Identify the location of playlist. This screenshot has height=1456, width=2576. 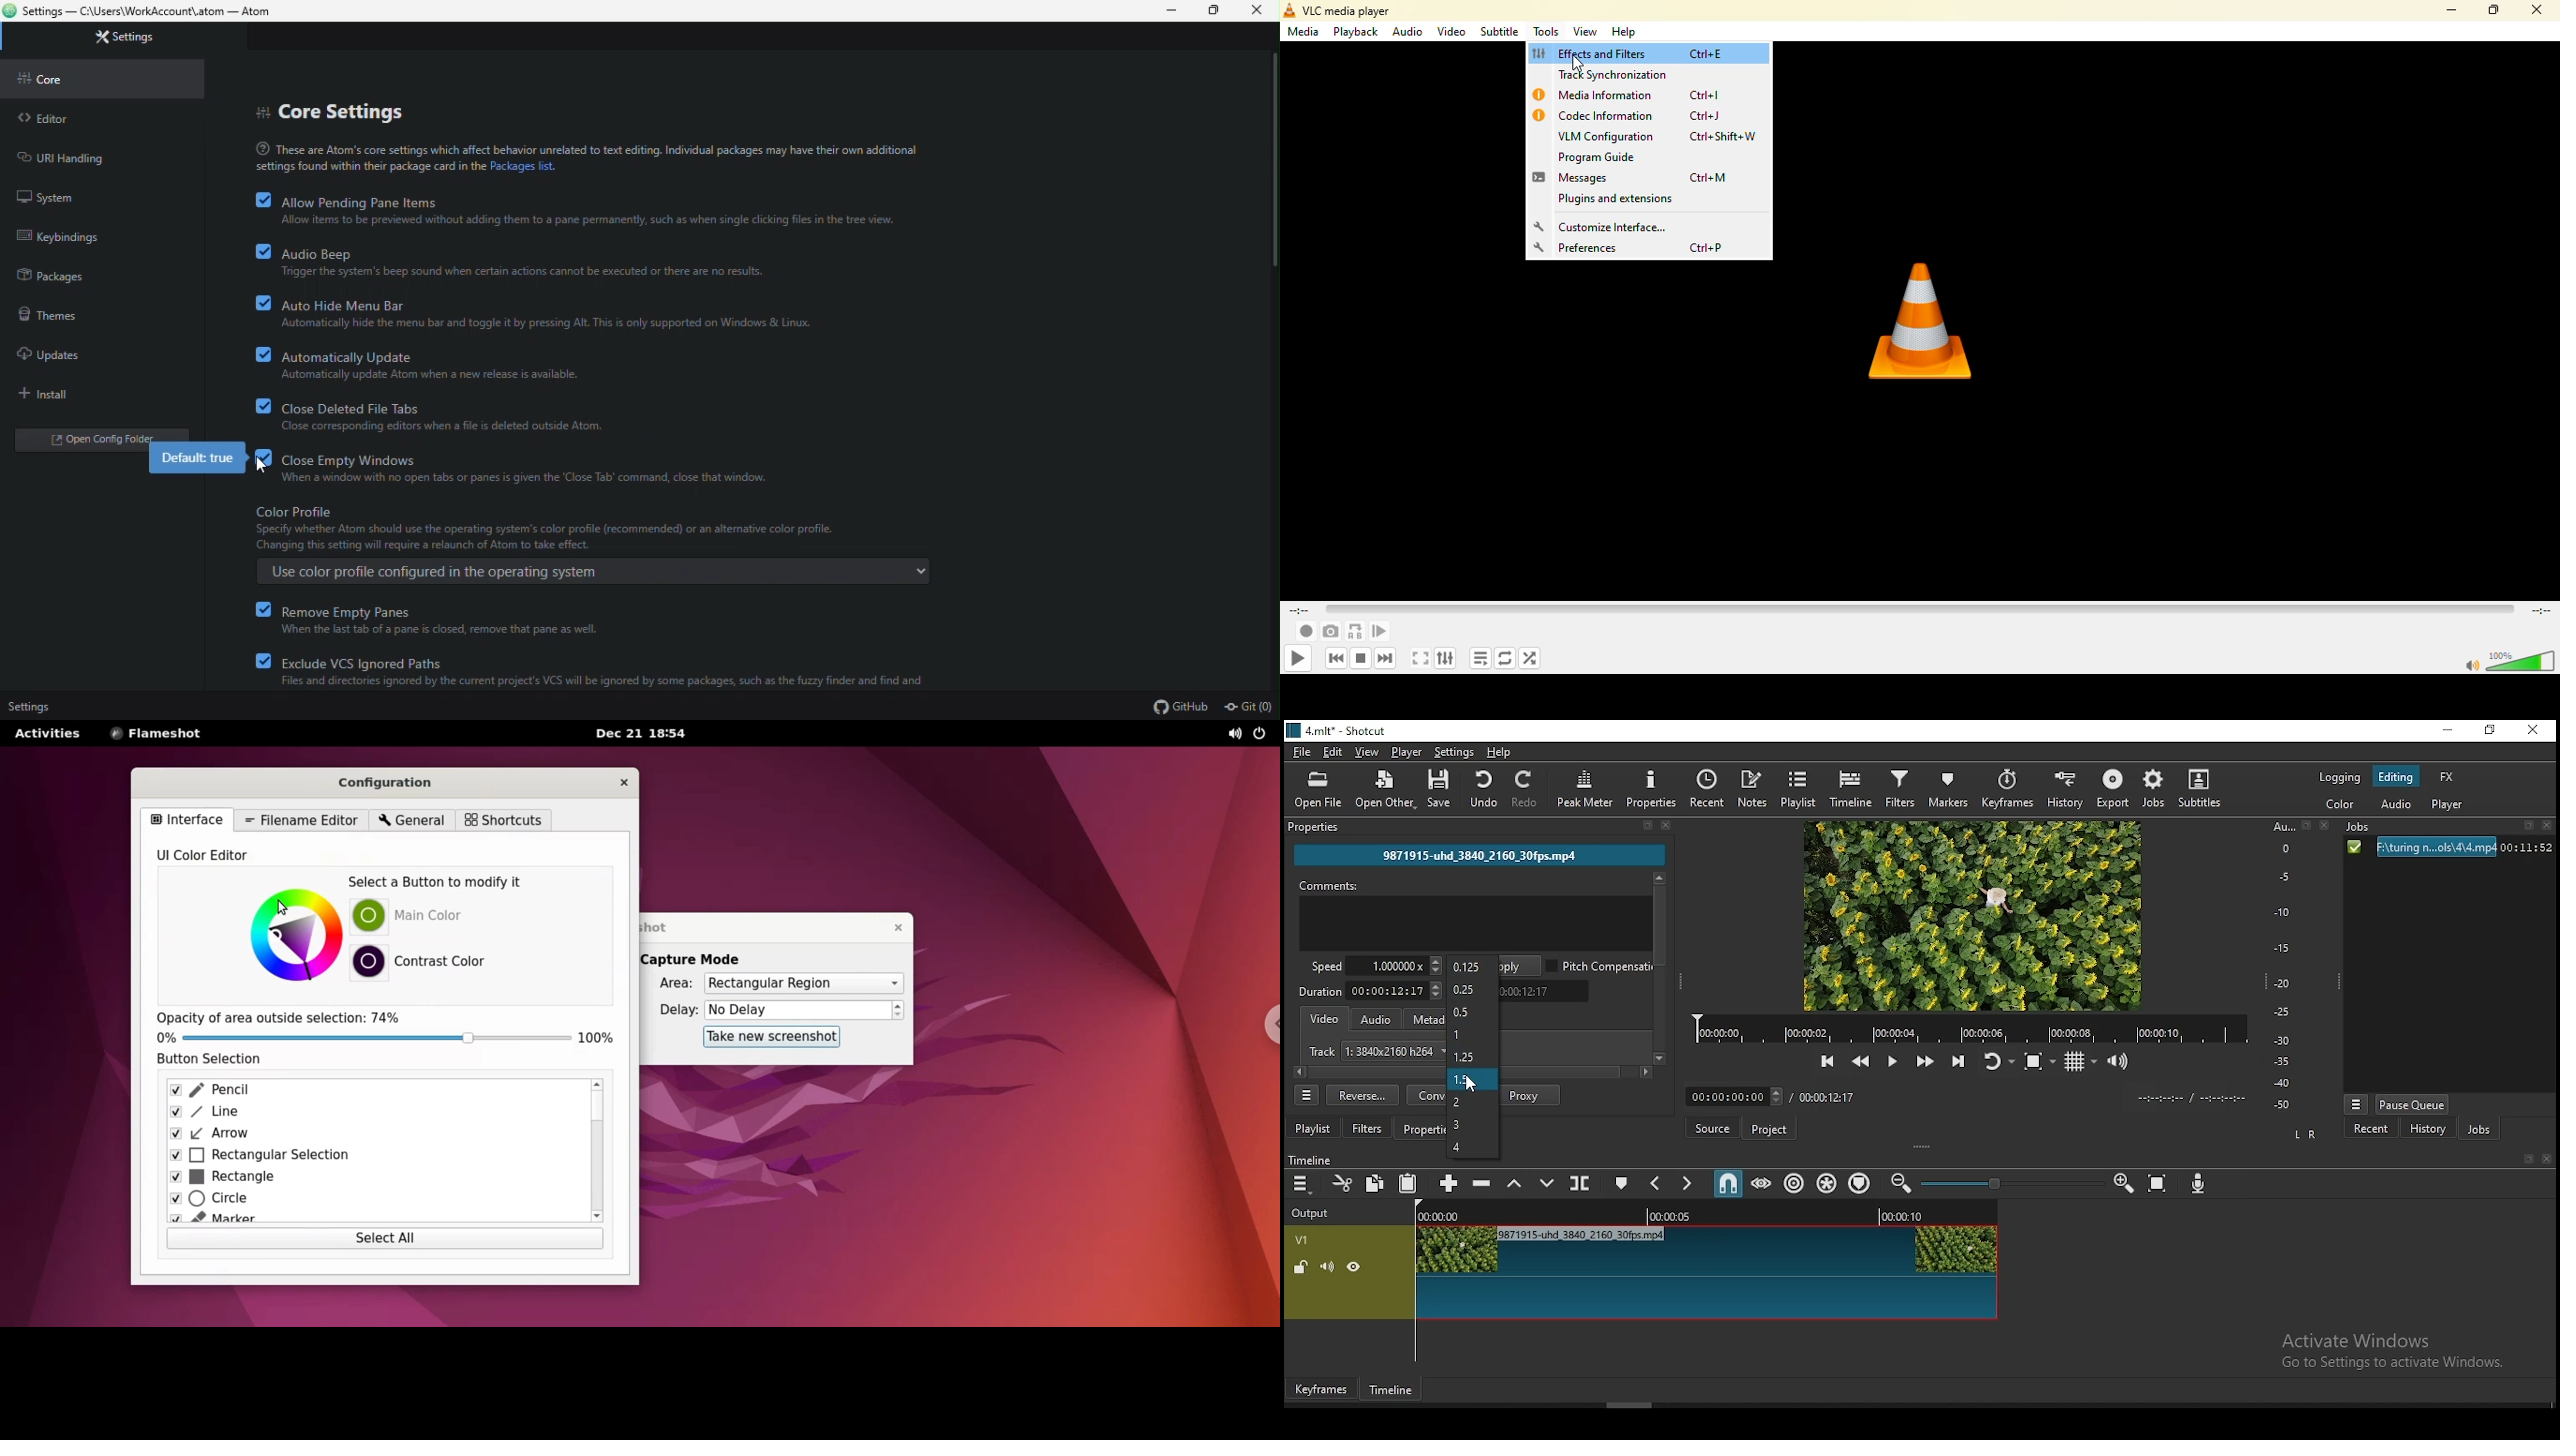
(1797, 789).